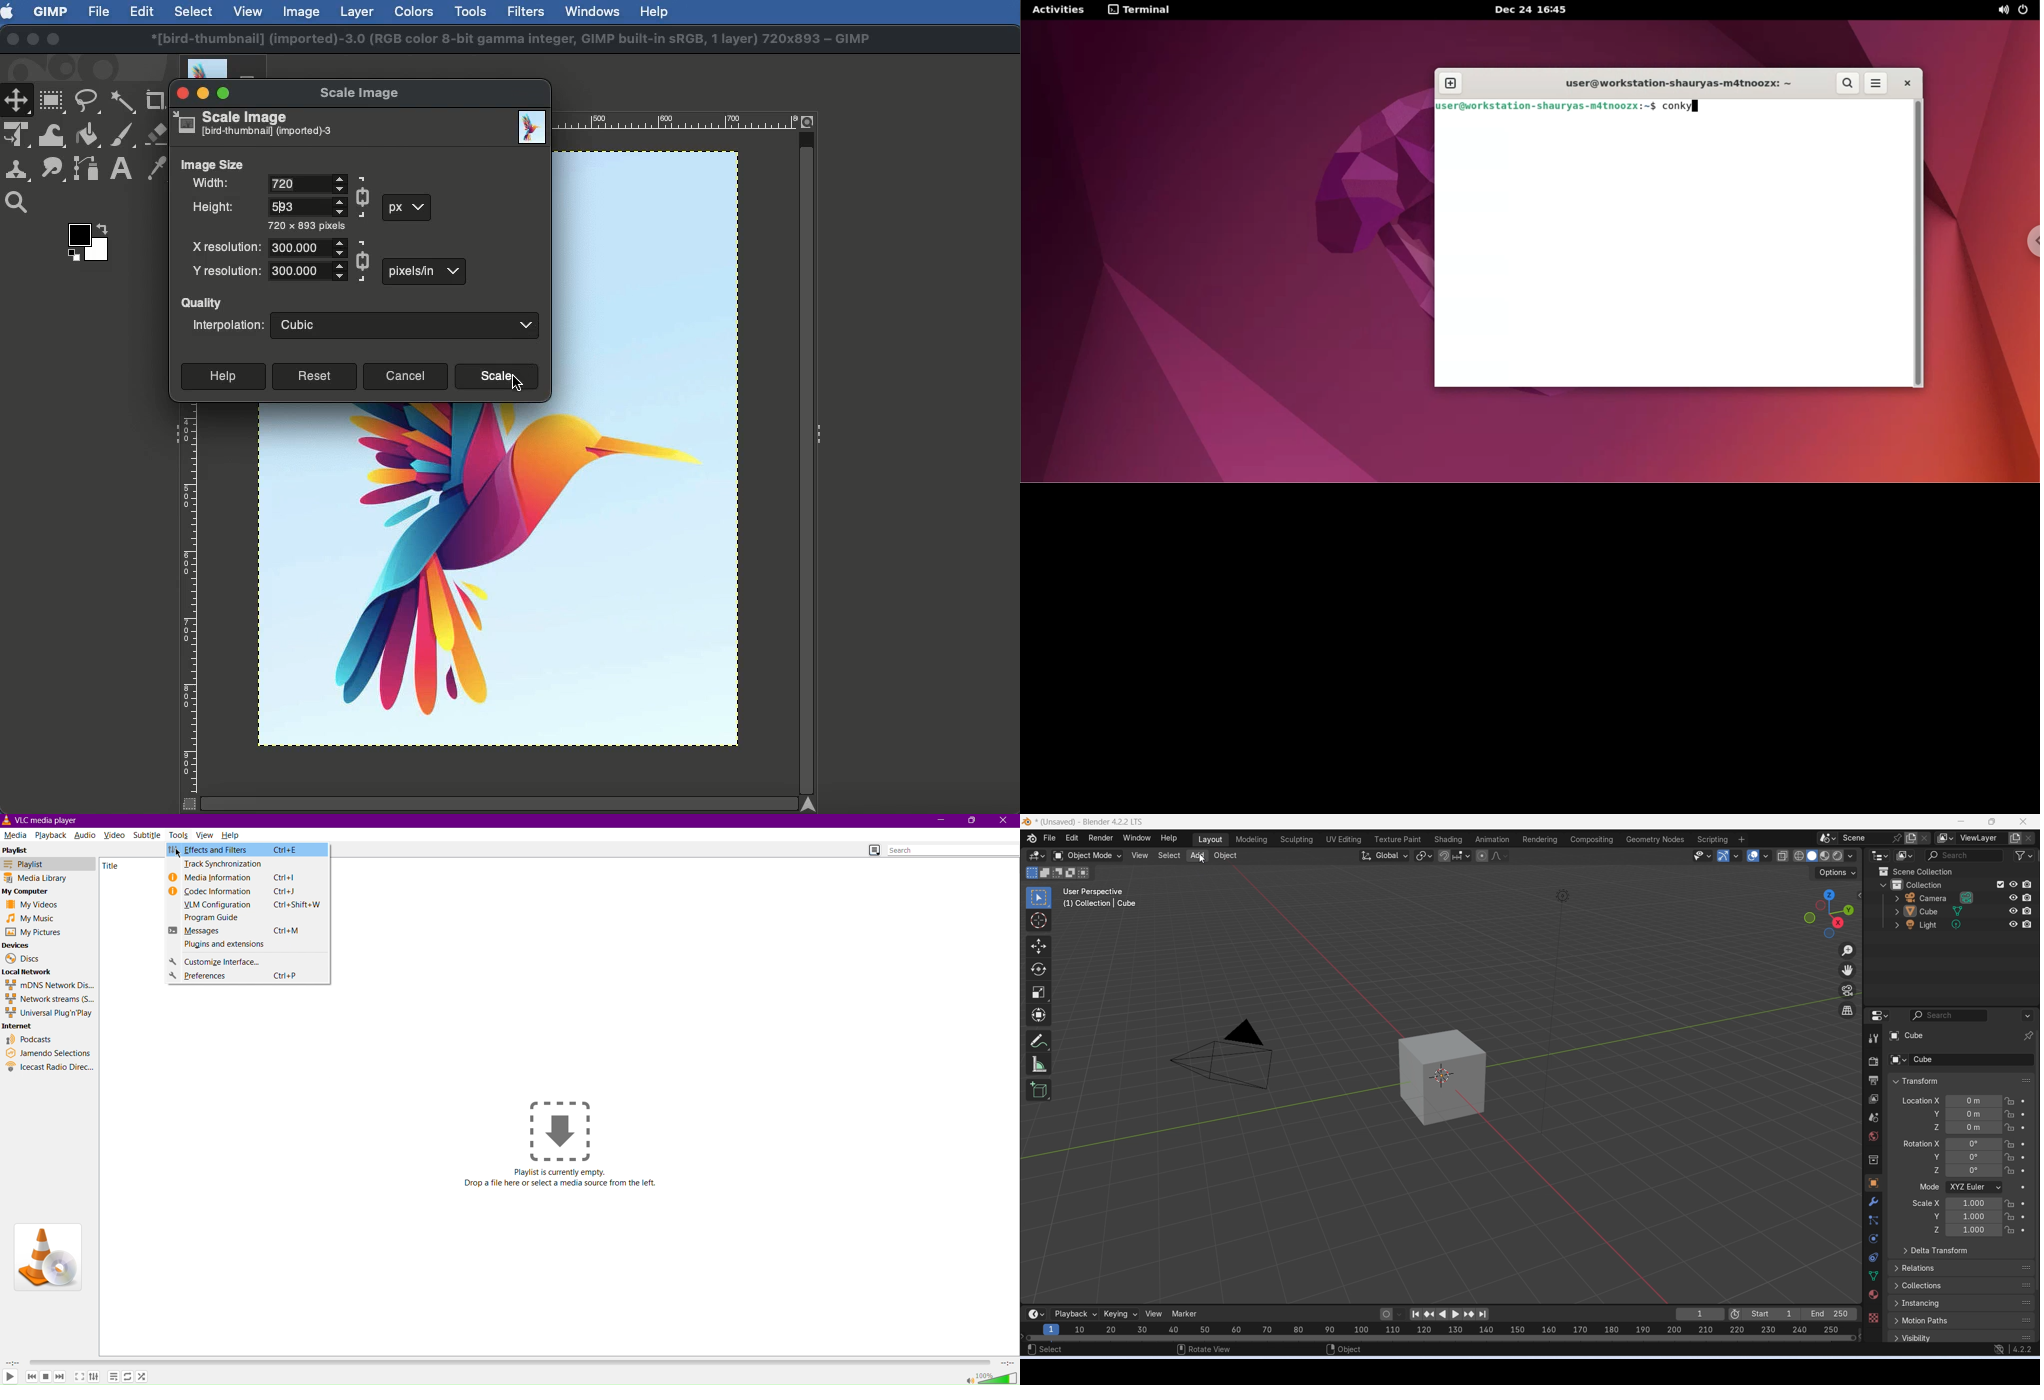 The image size is (2044, 1400). Describe the element at coordinates (1975, 1187) in the screenshot. I see `mode selection` at that location.